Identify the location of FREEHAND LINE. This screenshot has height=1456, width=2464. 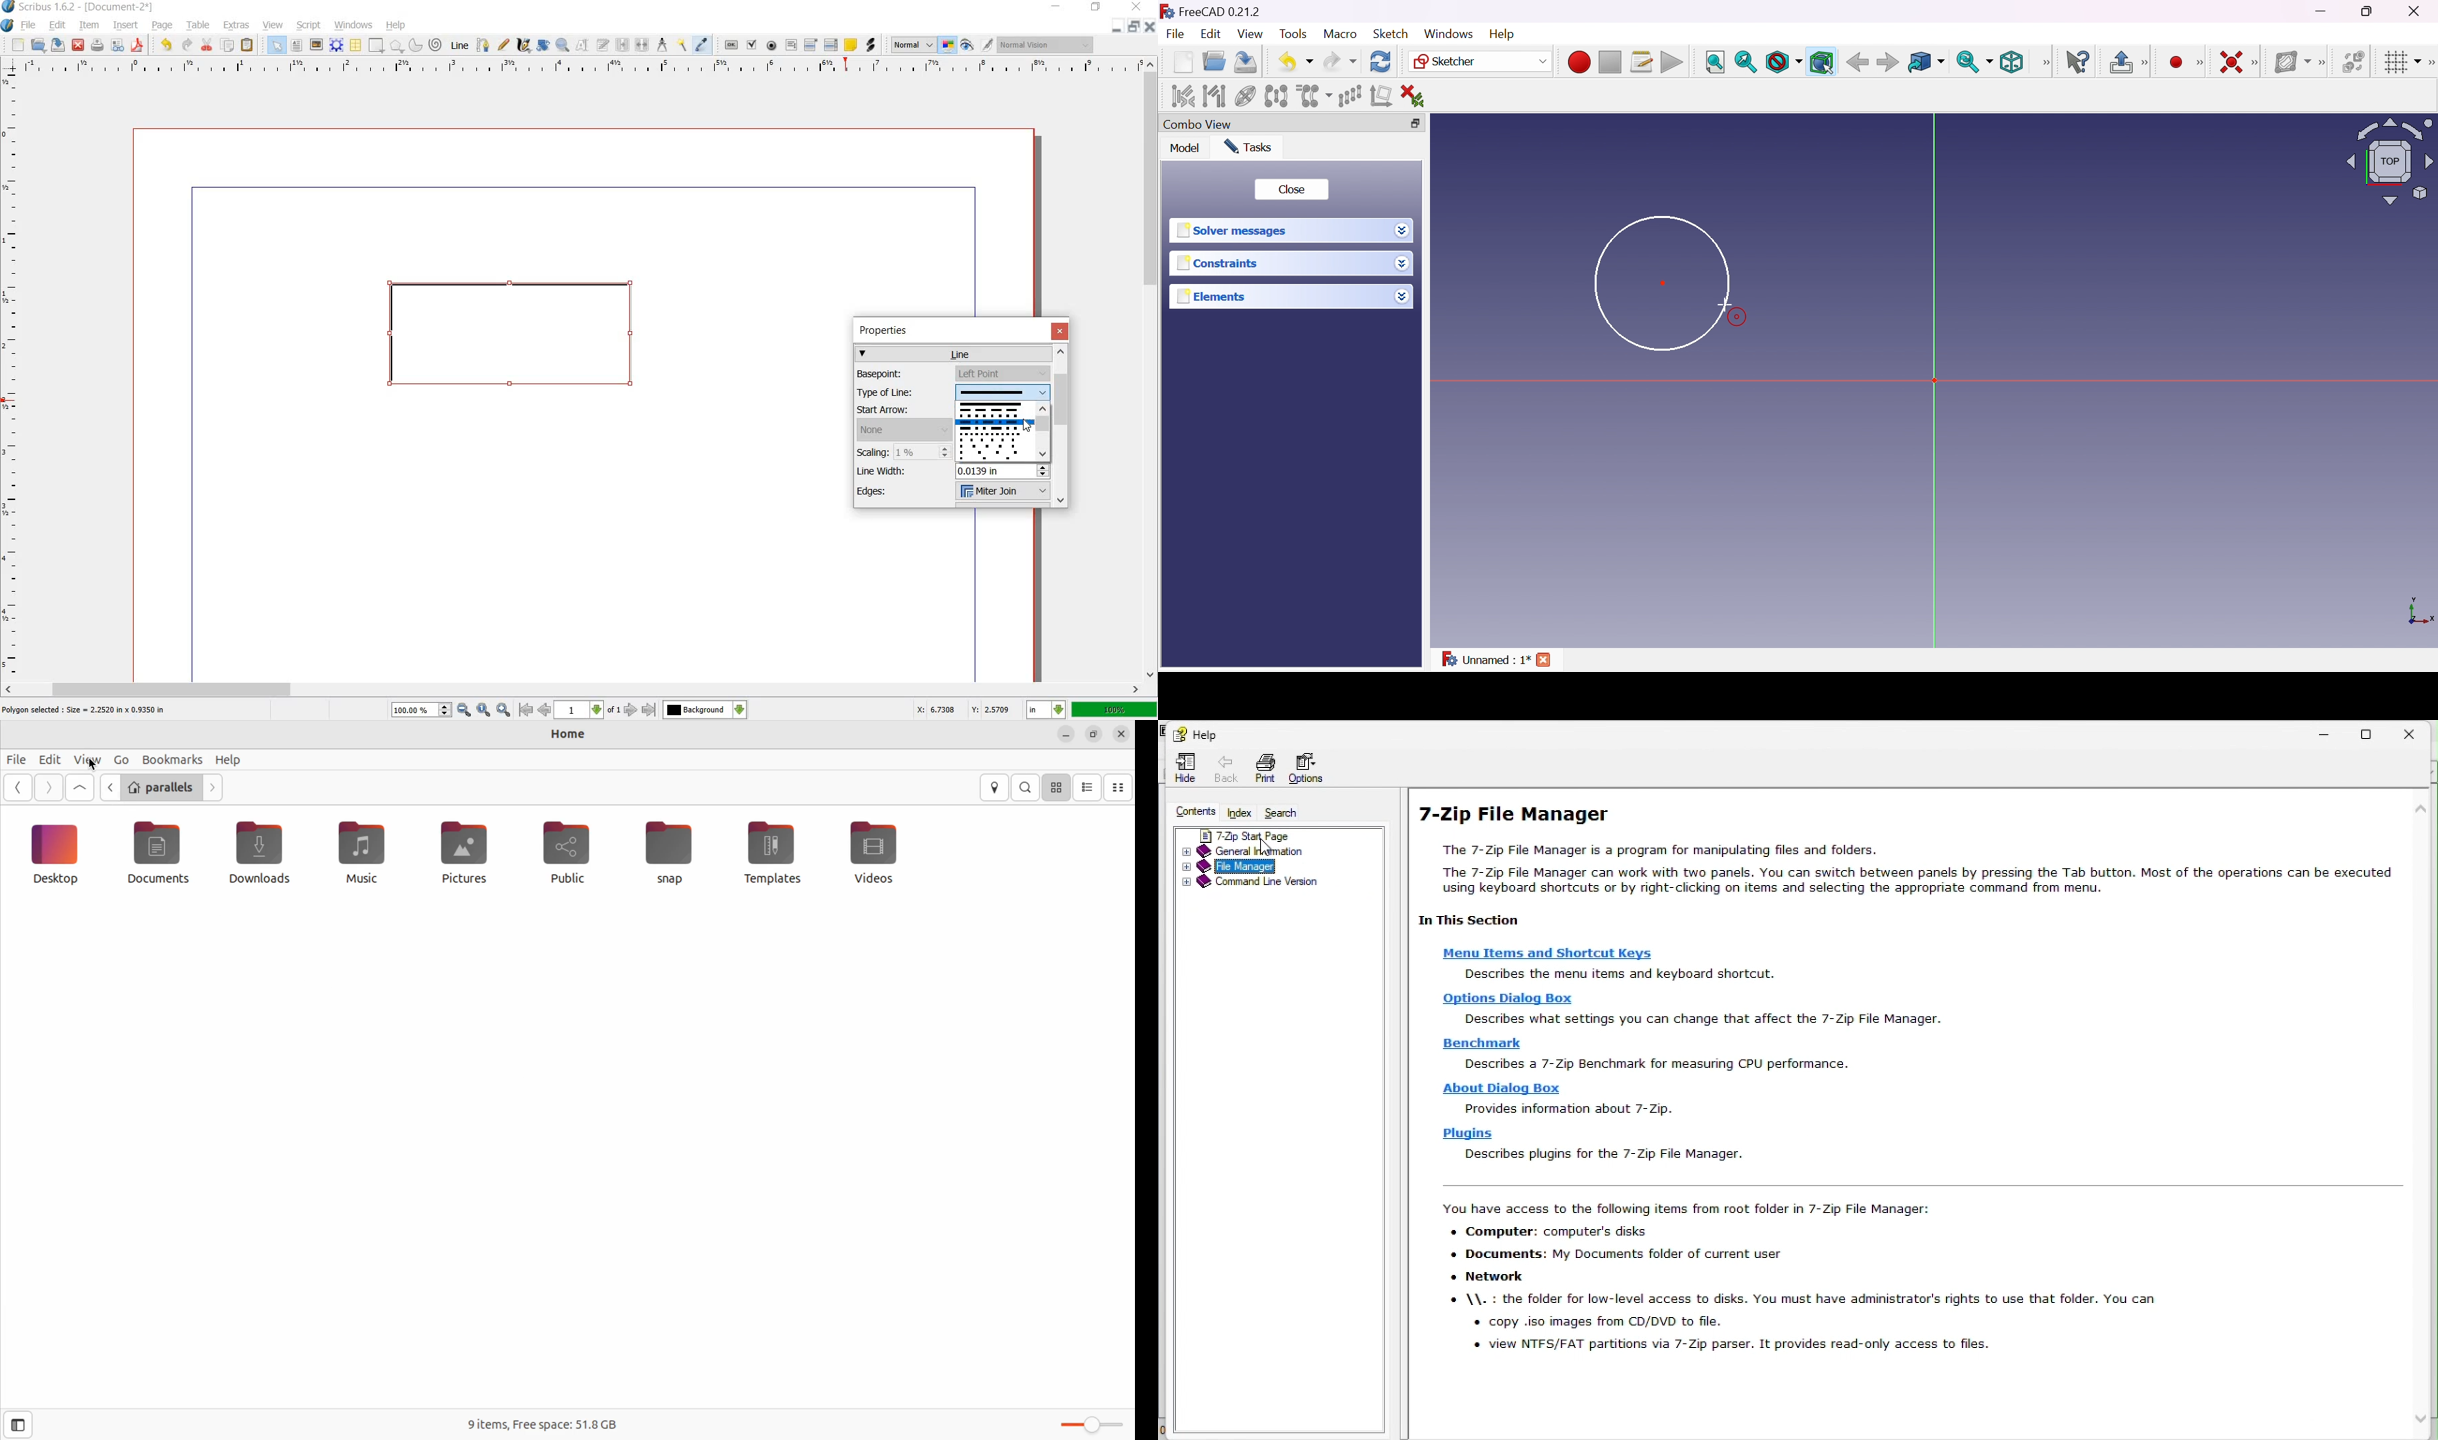
(504, 46).